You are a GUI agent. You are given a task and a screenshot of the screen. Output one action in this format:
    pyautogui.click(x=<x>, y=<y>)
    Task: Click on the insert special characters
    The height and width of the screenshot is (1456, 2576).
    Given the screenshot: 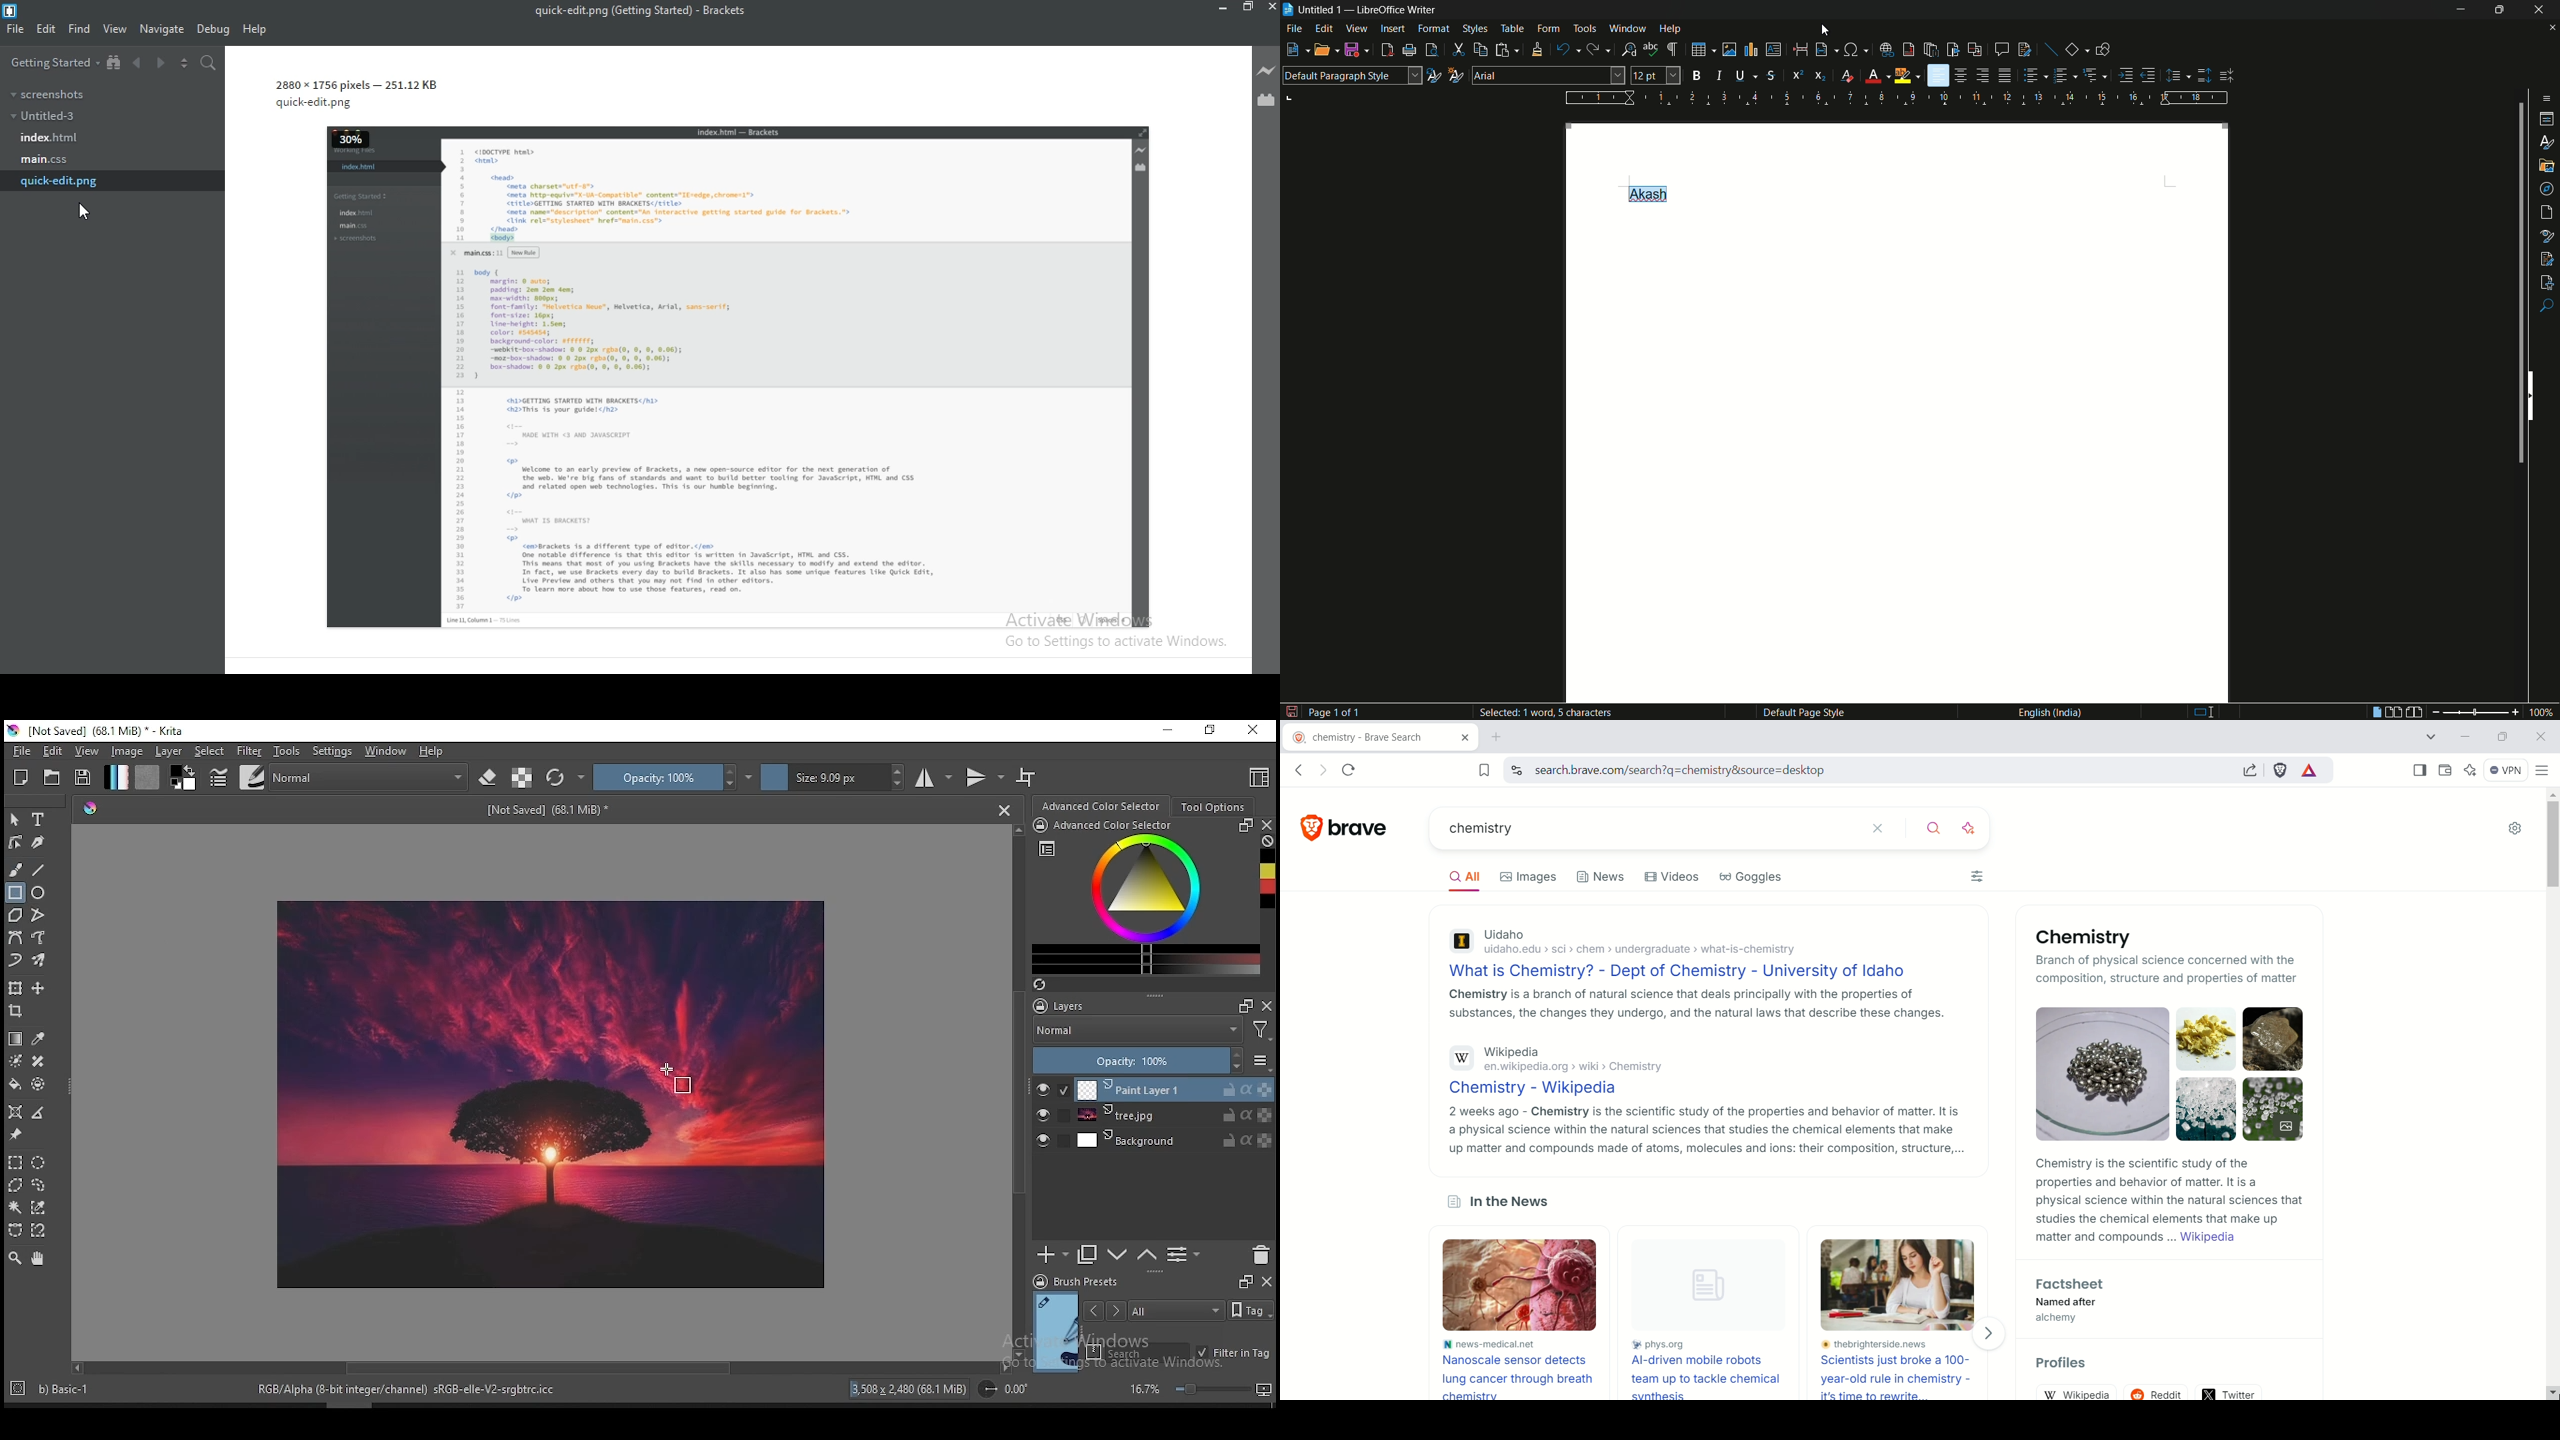 What is the action you would take?
    pyautogui.click(x=1851, y=51)
    